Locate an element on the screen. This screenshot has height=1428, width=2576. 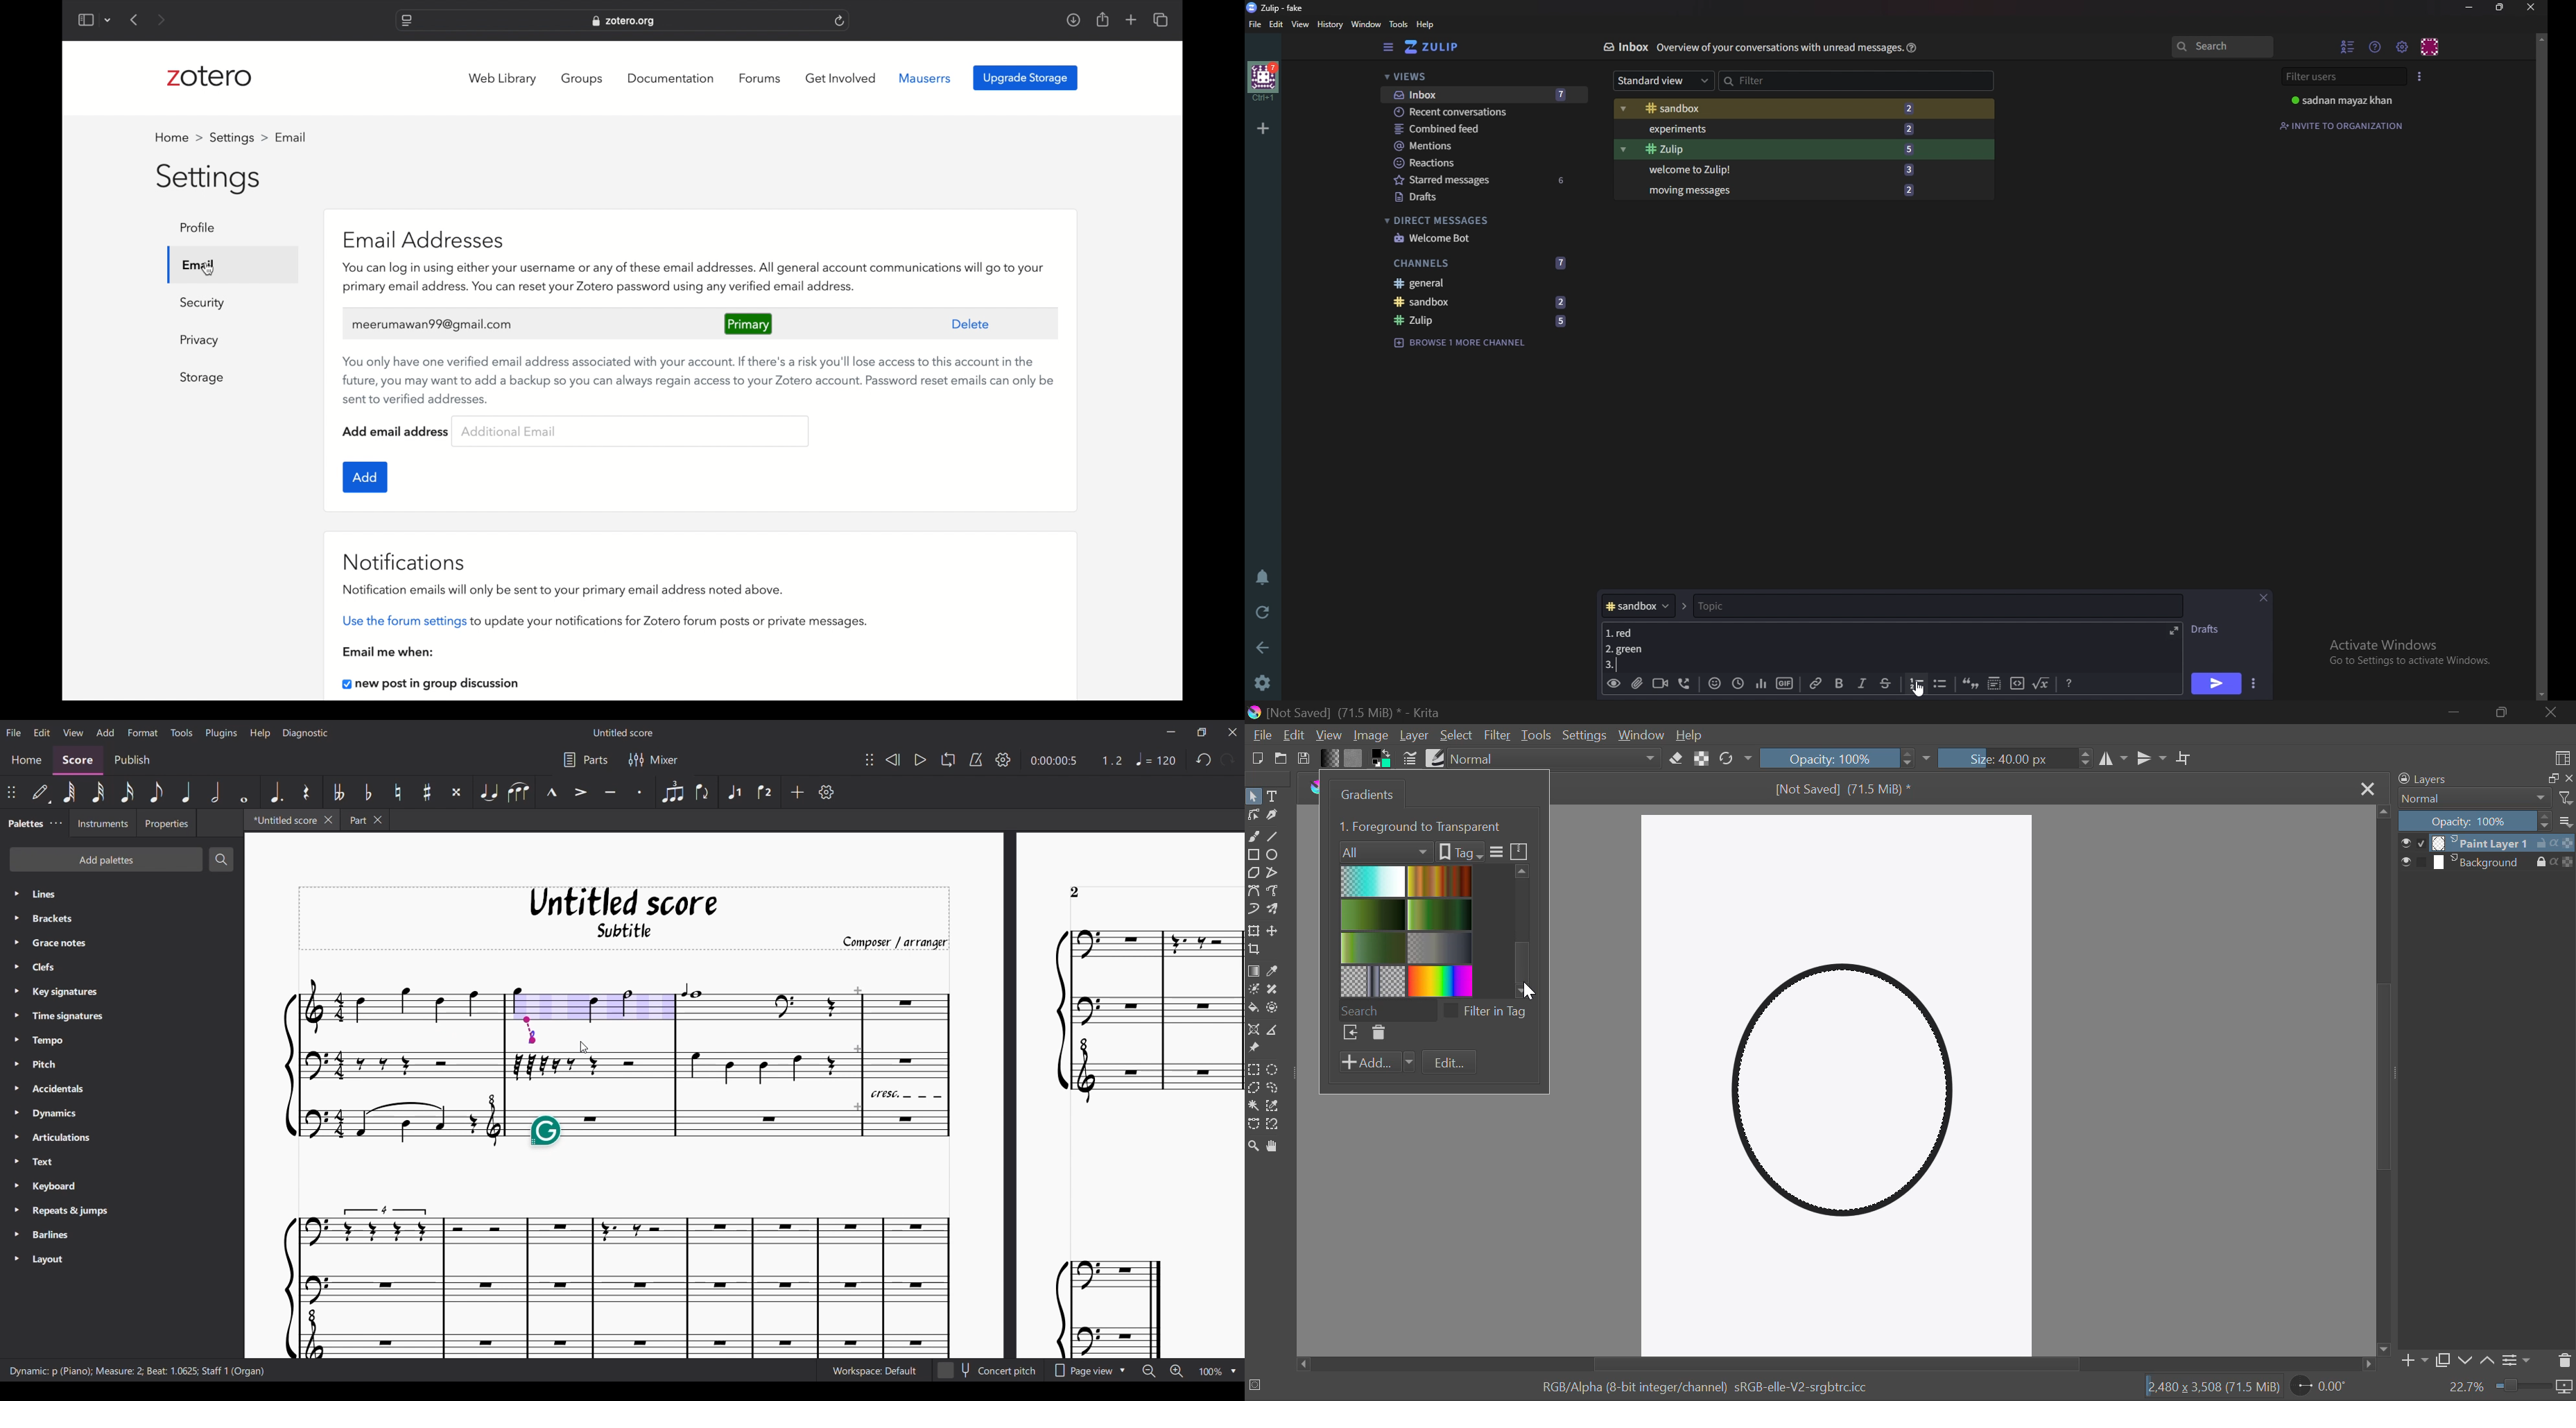
Rainbow Gradient is located at coordinates (1442, 981).